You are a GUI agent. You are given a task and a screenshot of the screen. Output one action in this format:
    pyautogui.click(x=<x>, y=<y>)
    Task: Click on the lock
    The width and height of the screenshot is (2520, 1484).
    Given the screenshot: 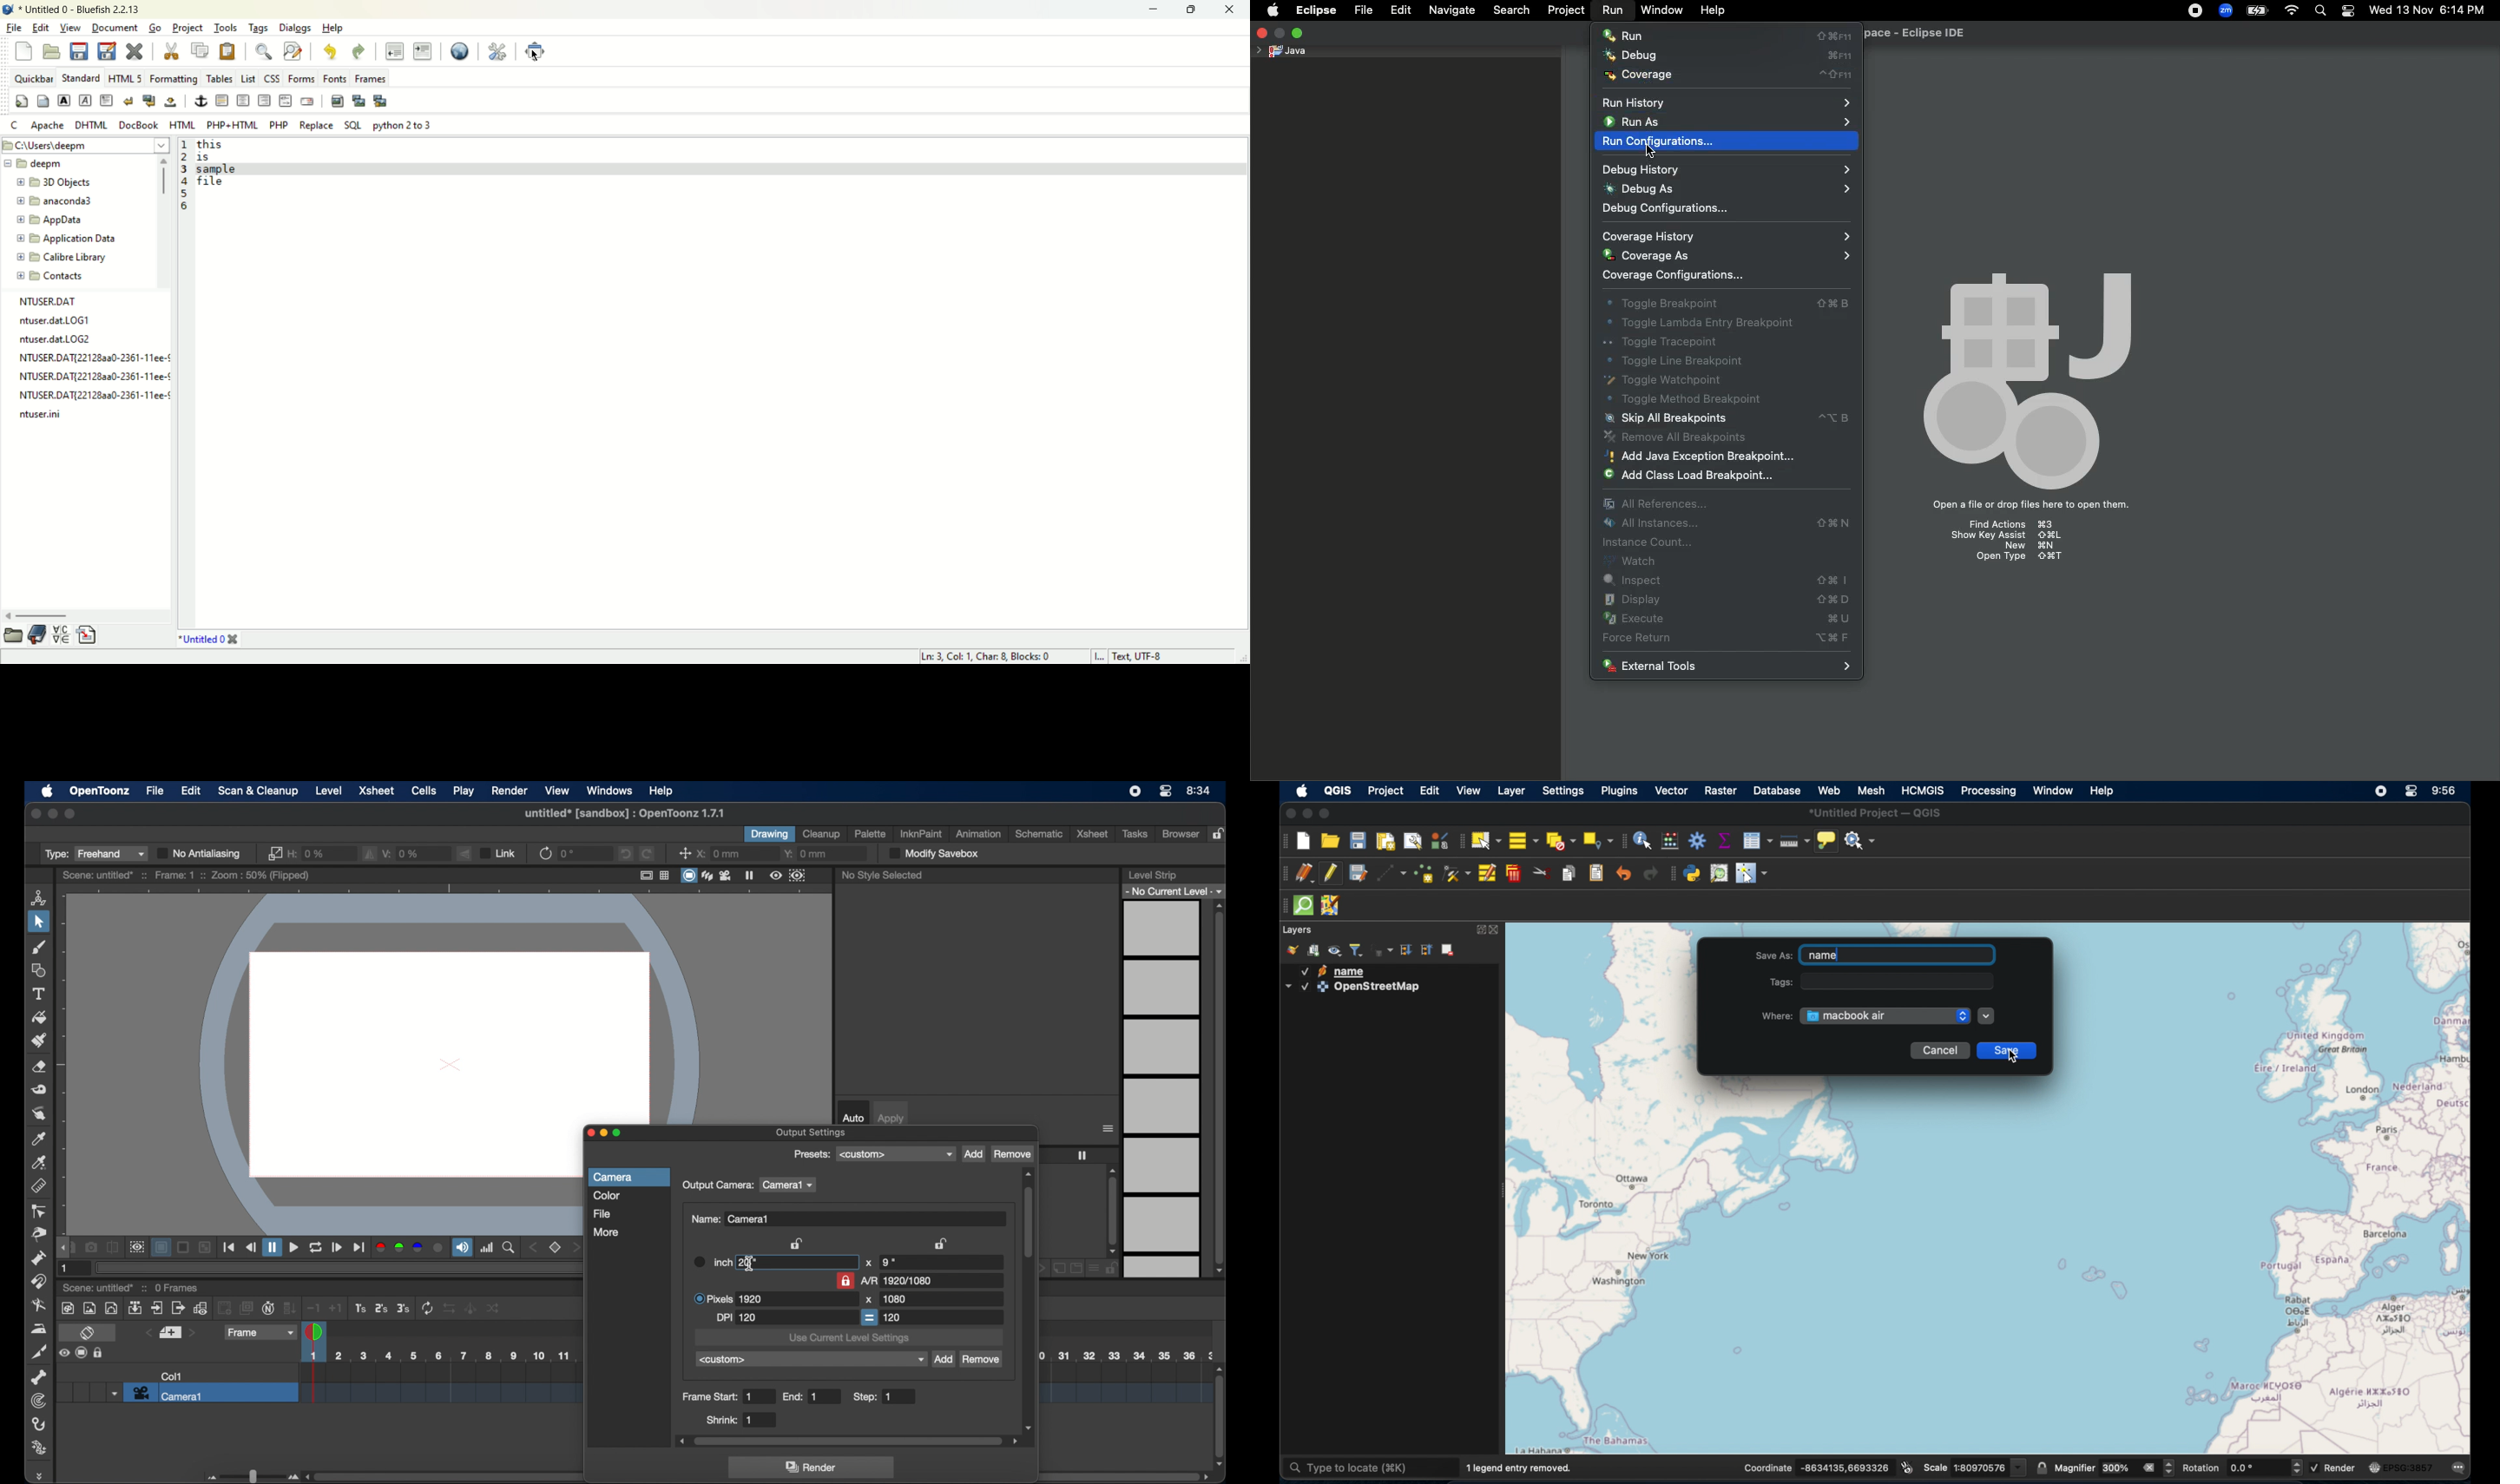 What is the action you would take?
    pyautogui.click(x=845, y=1280)
    